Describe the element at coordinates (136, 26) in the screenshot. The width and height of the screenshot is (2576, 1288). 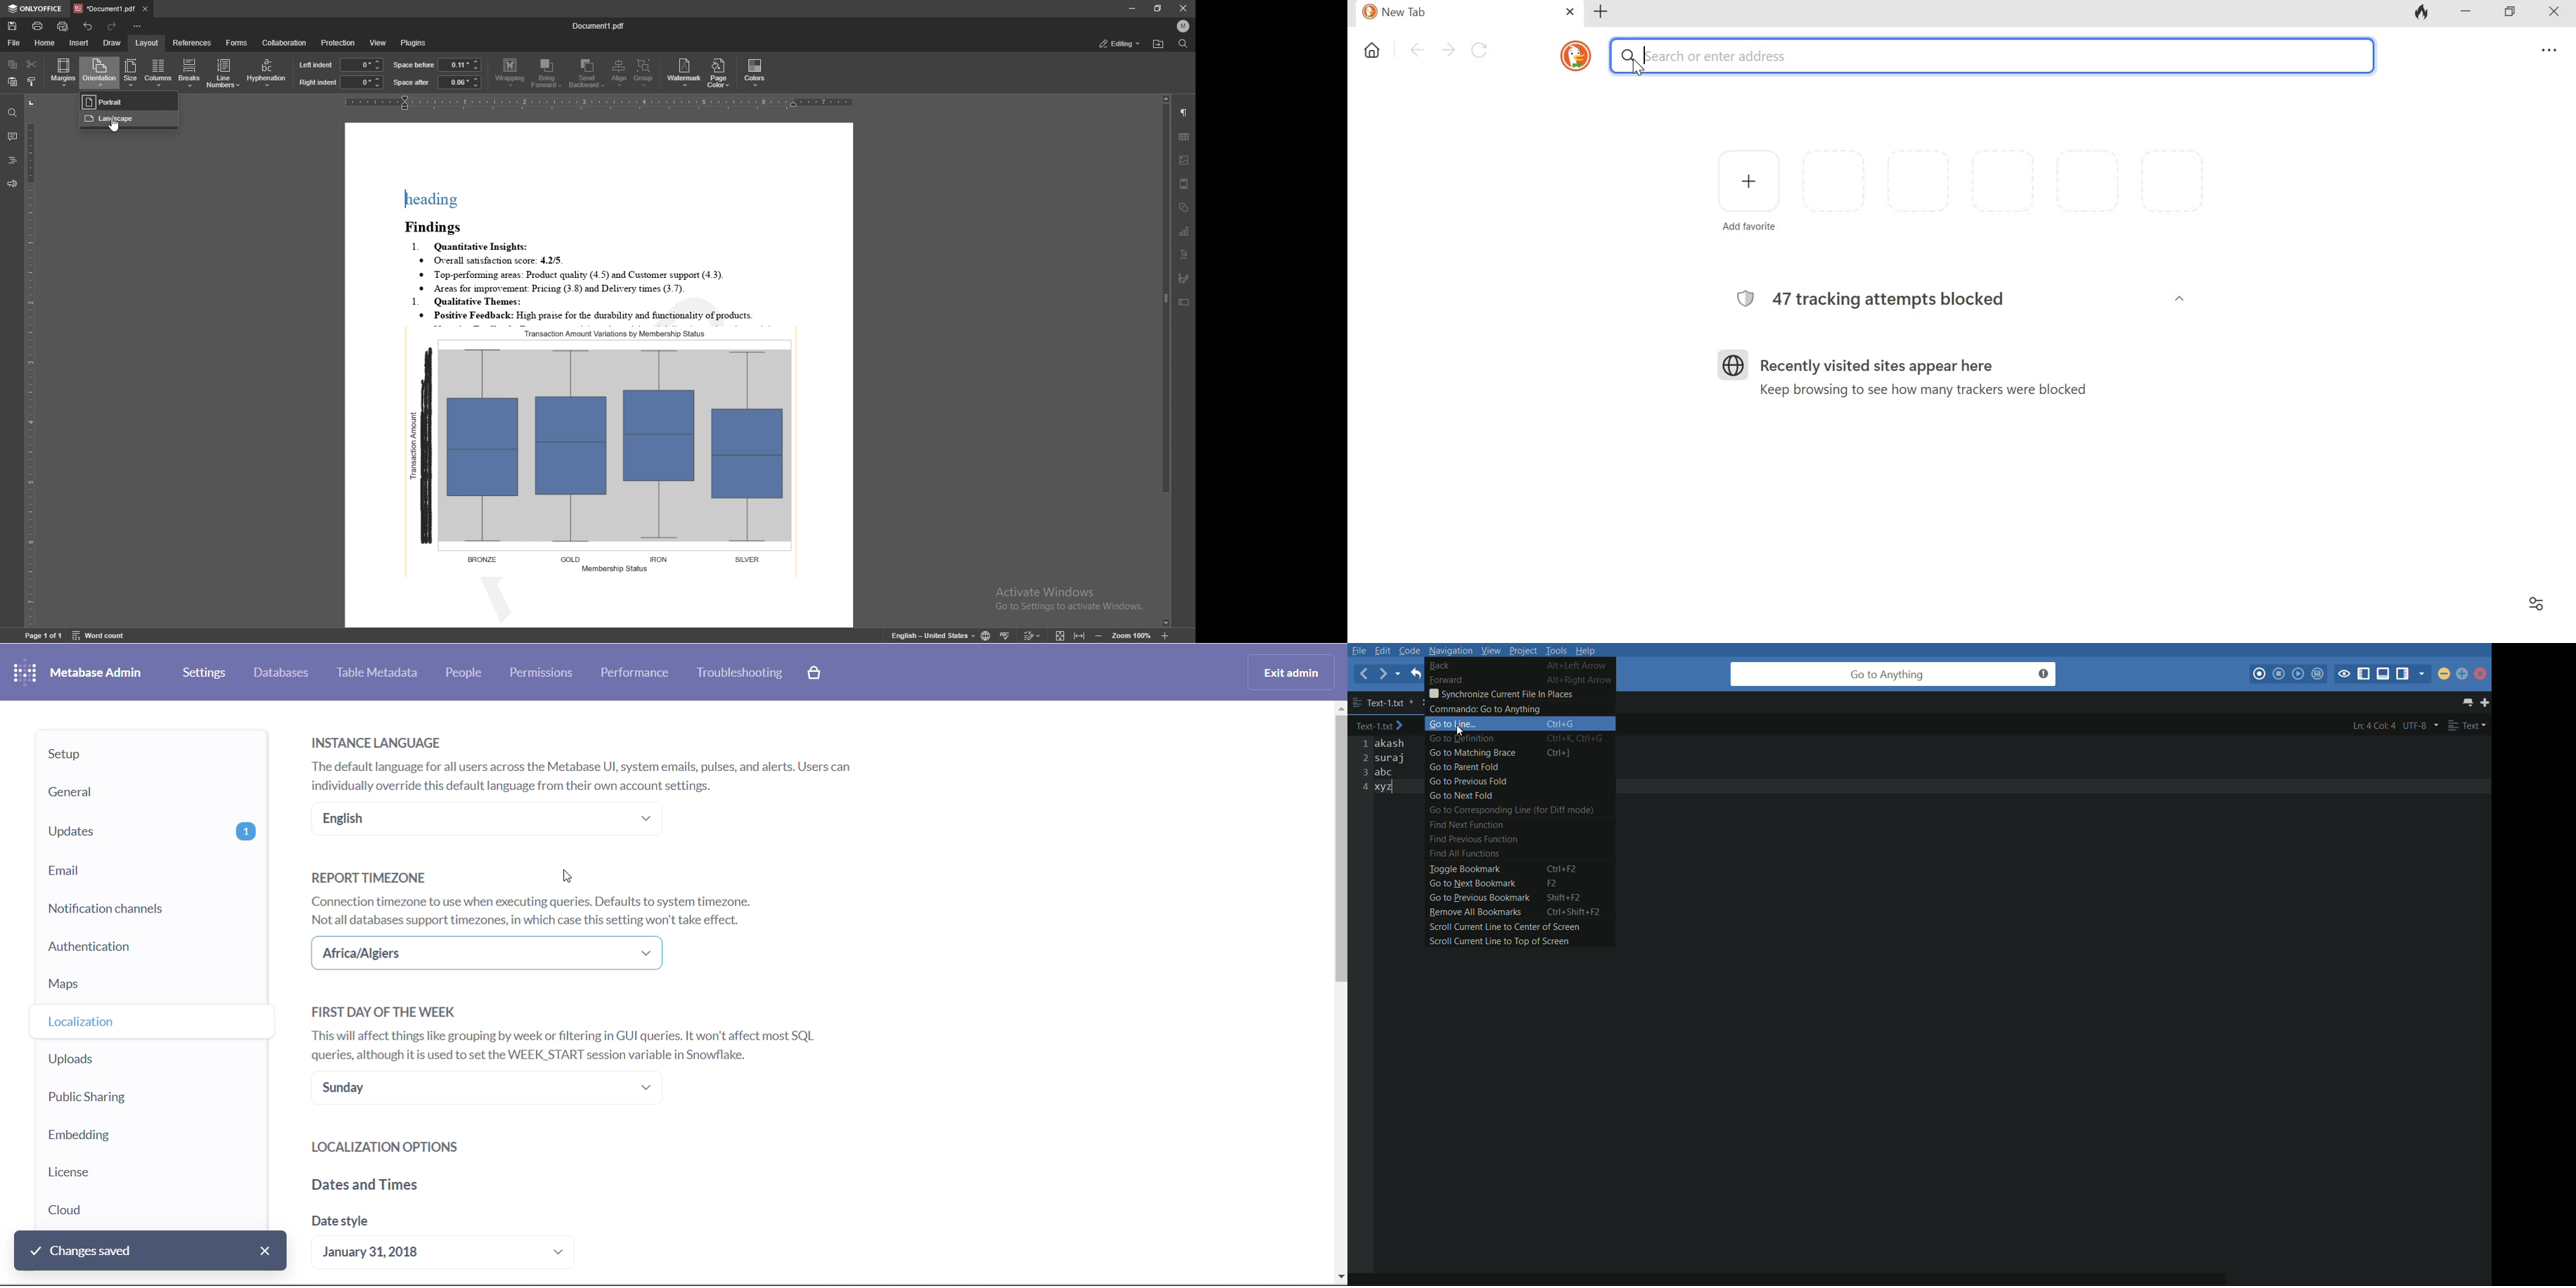
I see `customize toolbar` at that location.